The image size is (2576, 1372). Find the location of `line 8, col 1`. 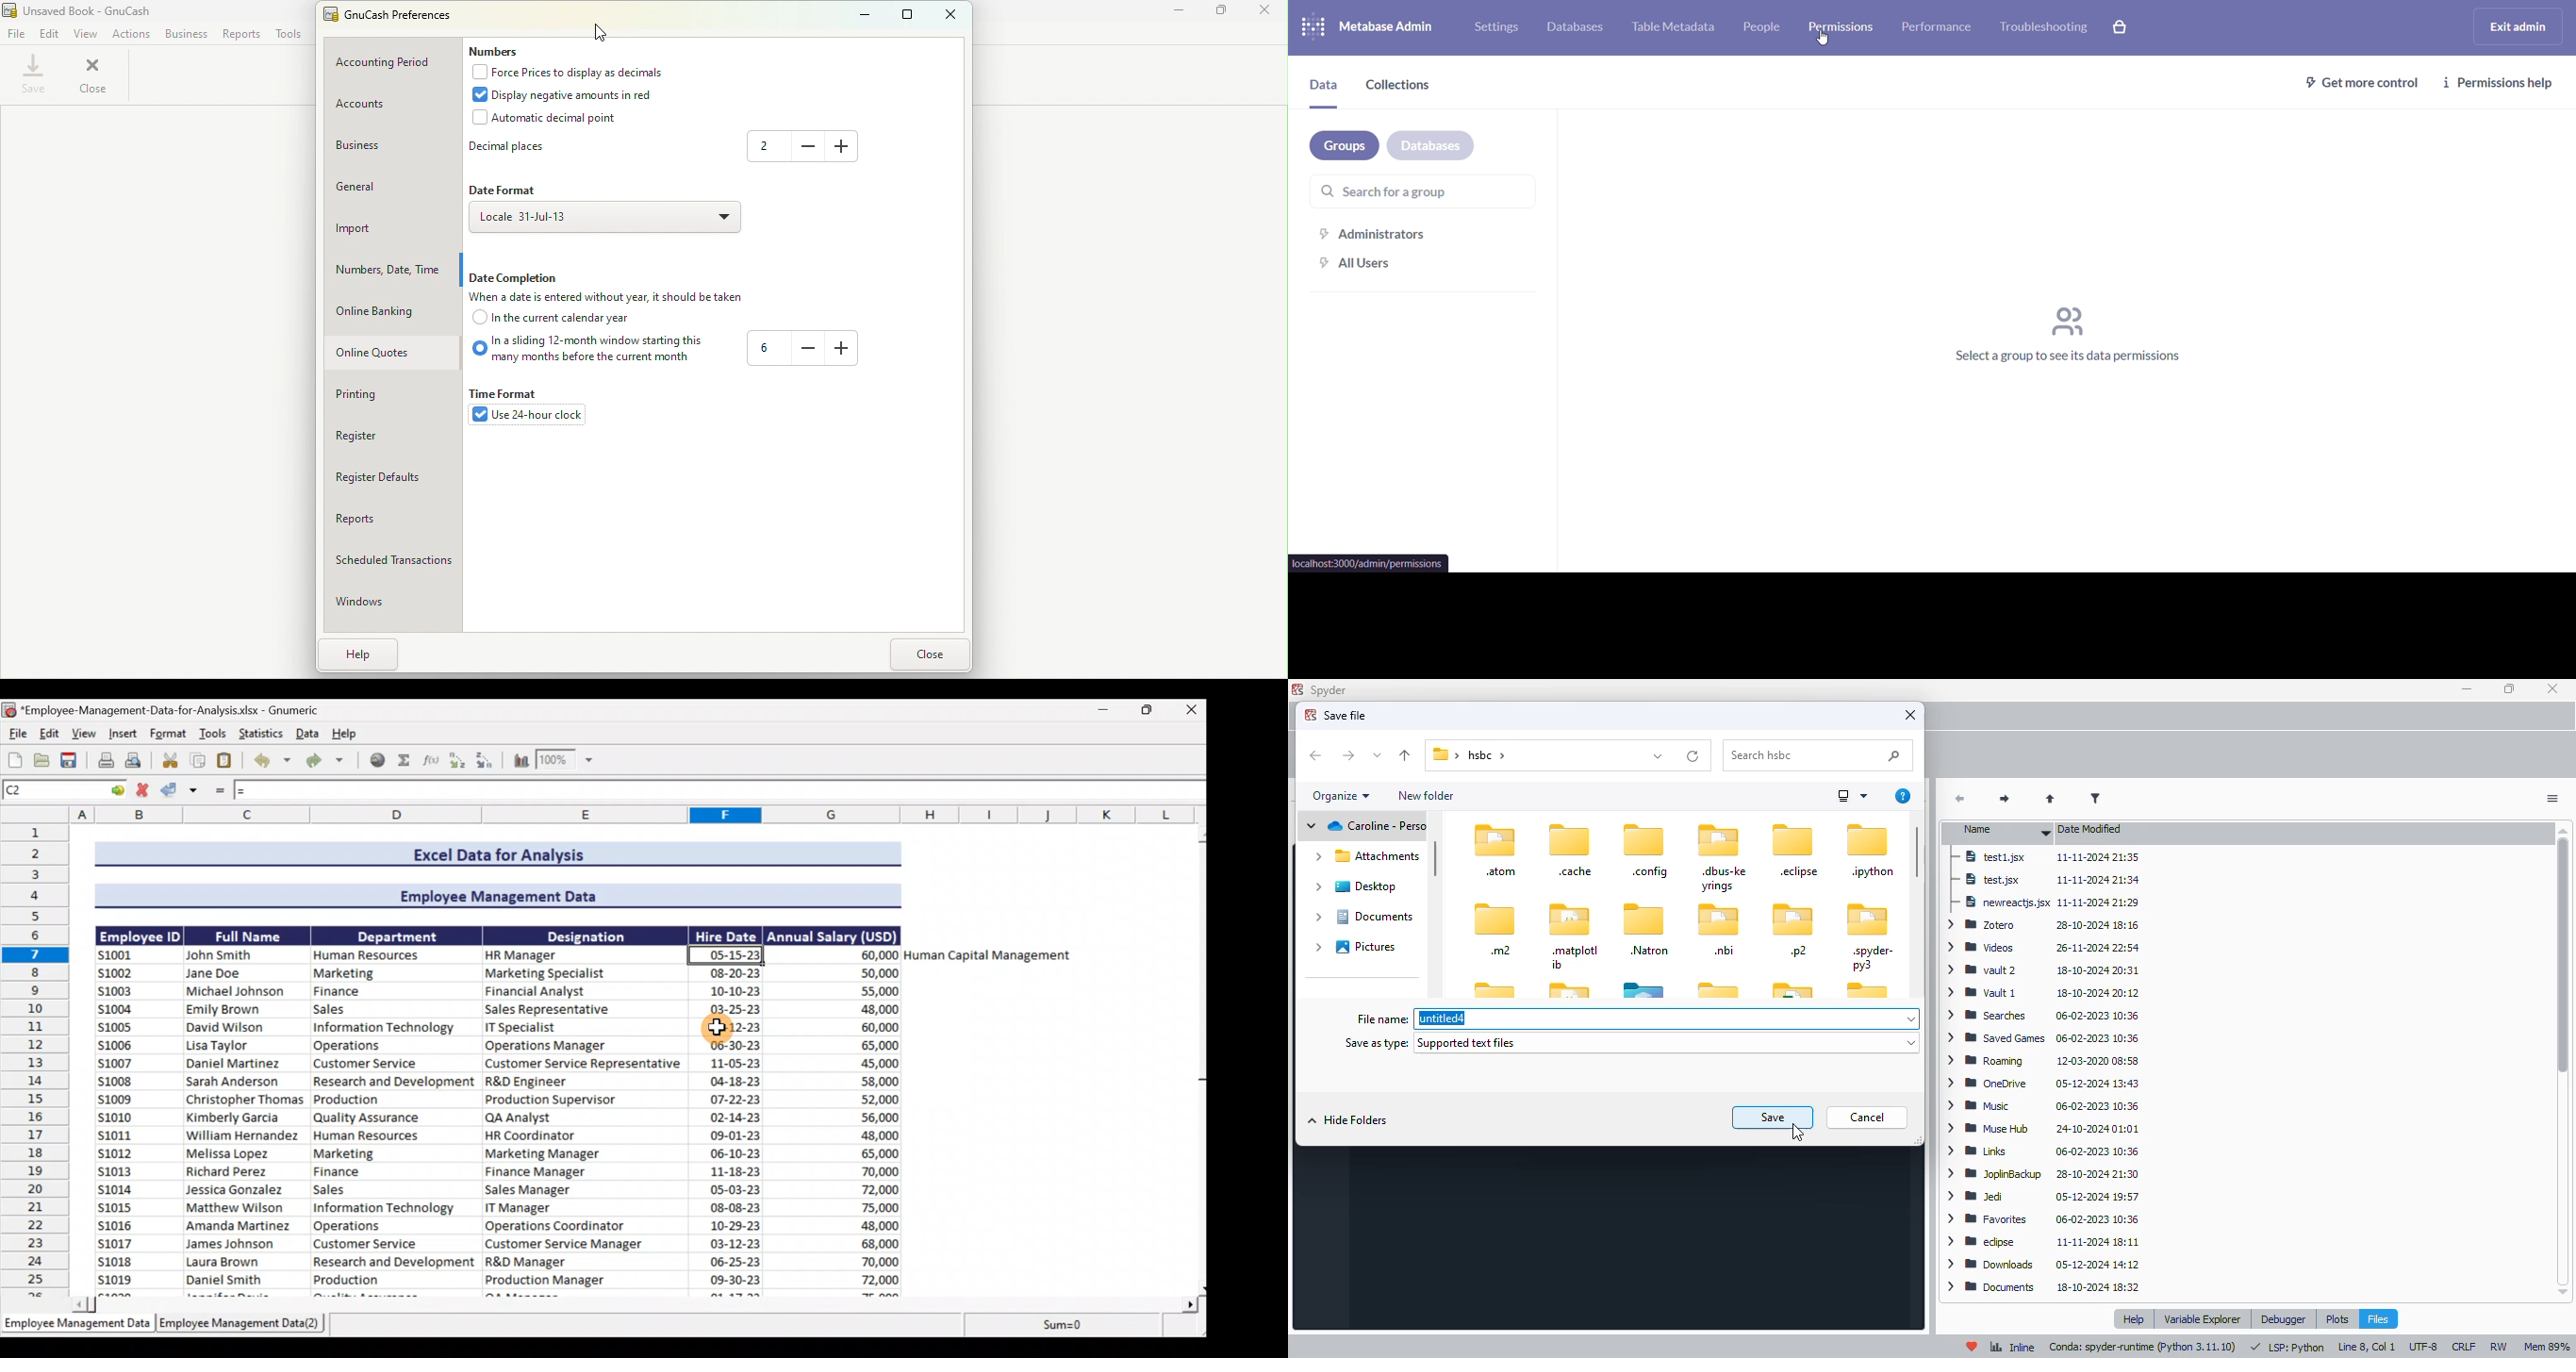

line 8, col 1 is located at coordinates (2366, 1348).